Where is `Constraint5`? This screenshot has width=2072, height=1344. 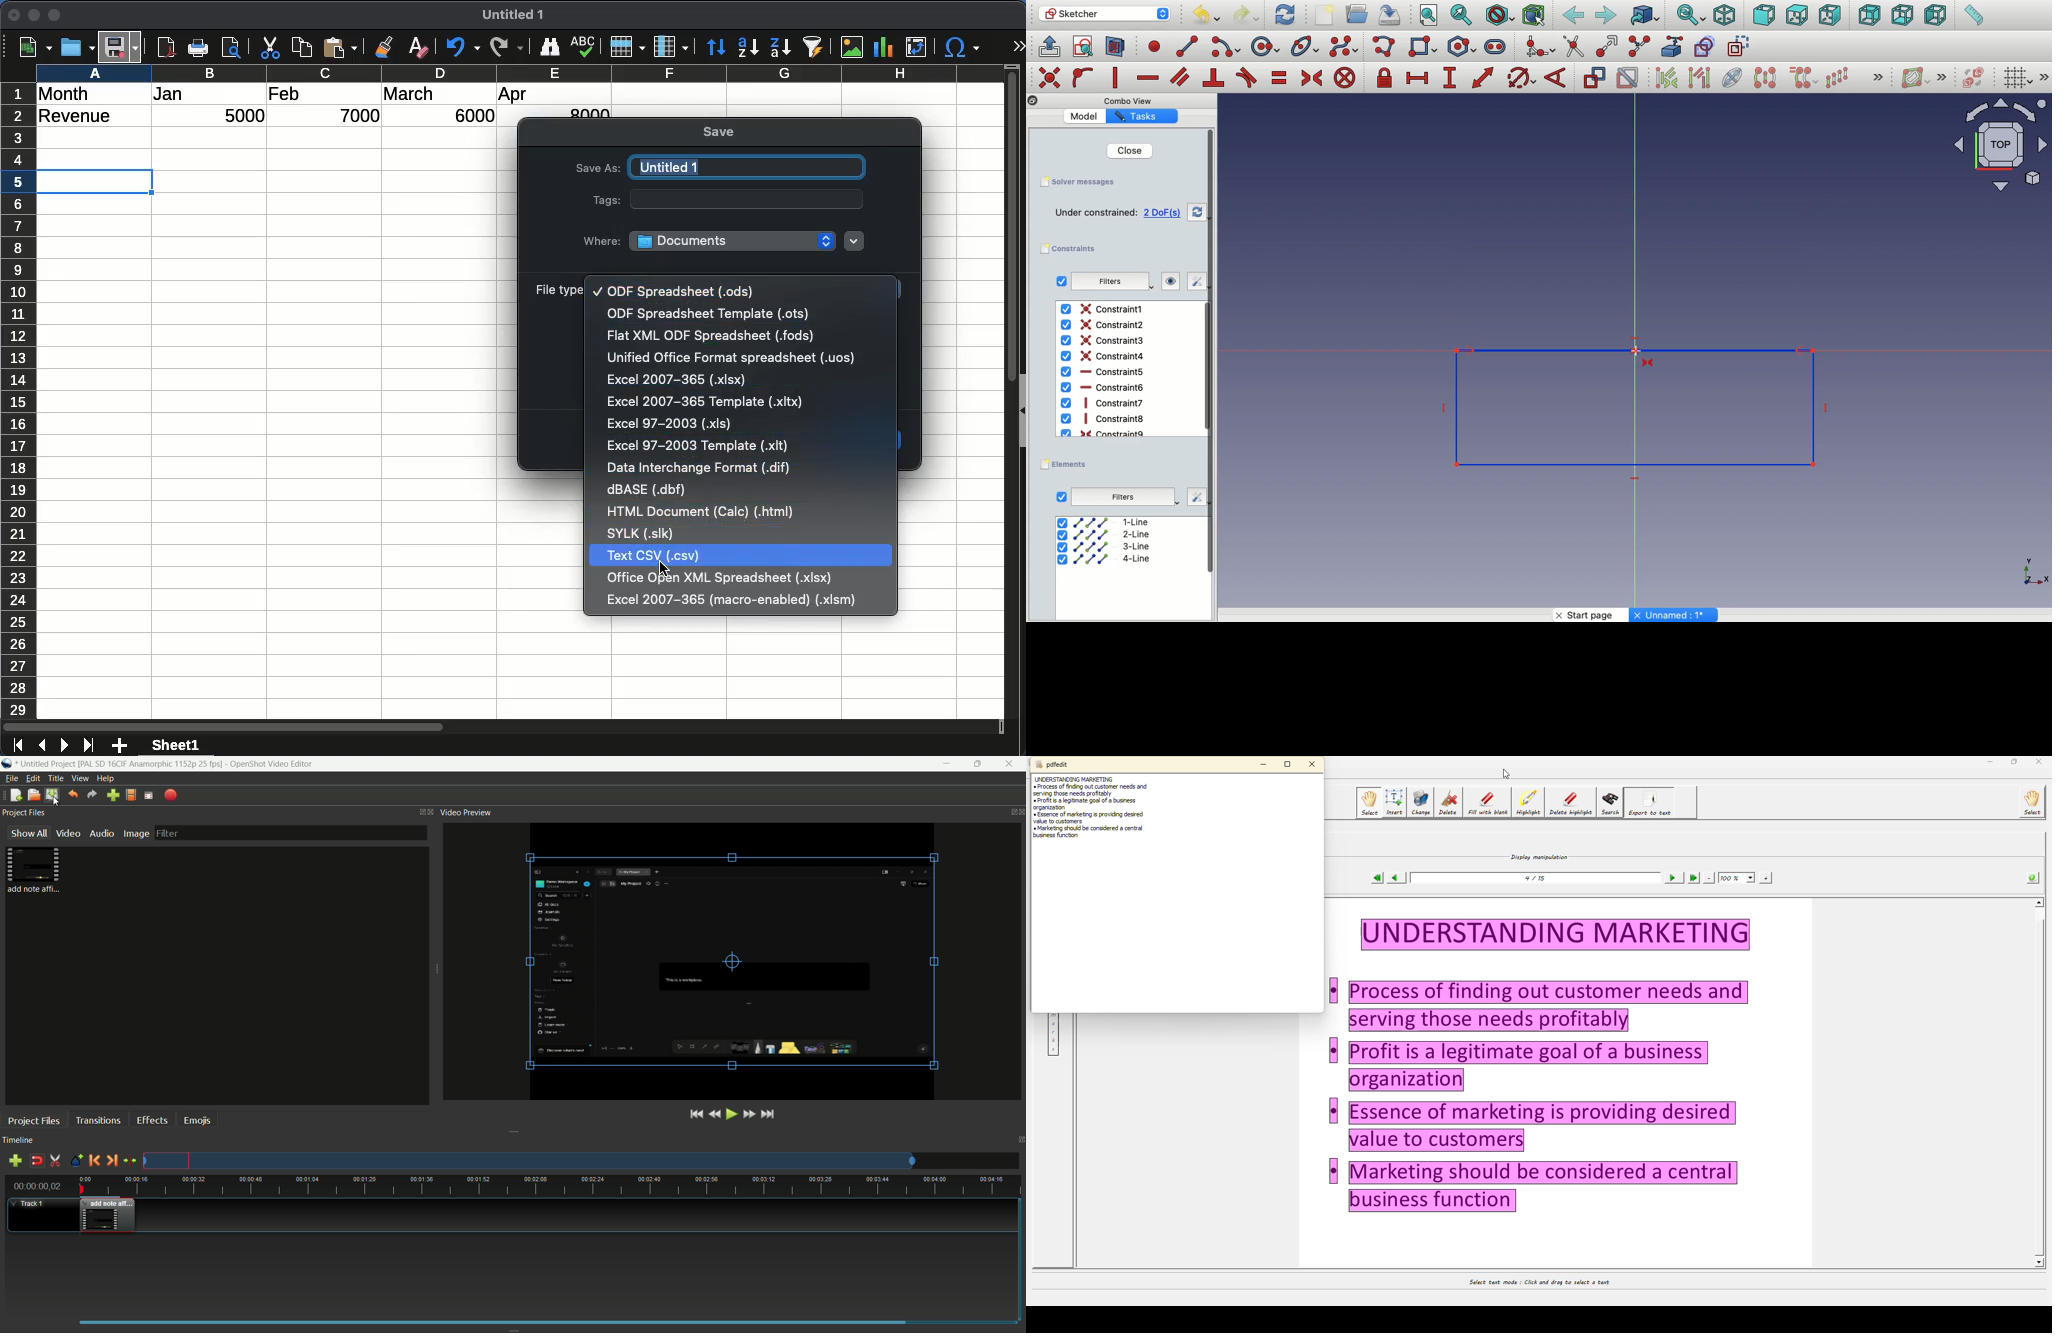
Constraint5 is located at coordinates (1104, 373).